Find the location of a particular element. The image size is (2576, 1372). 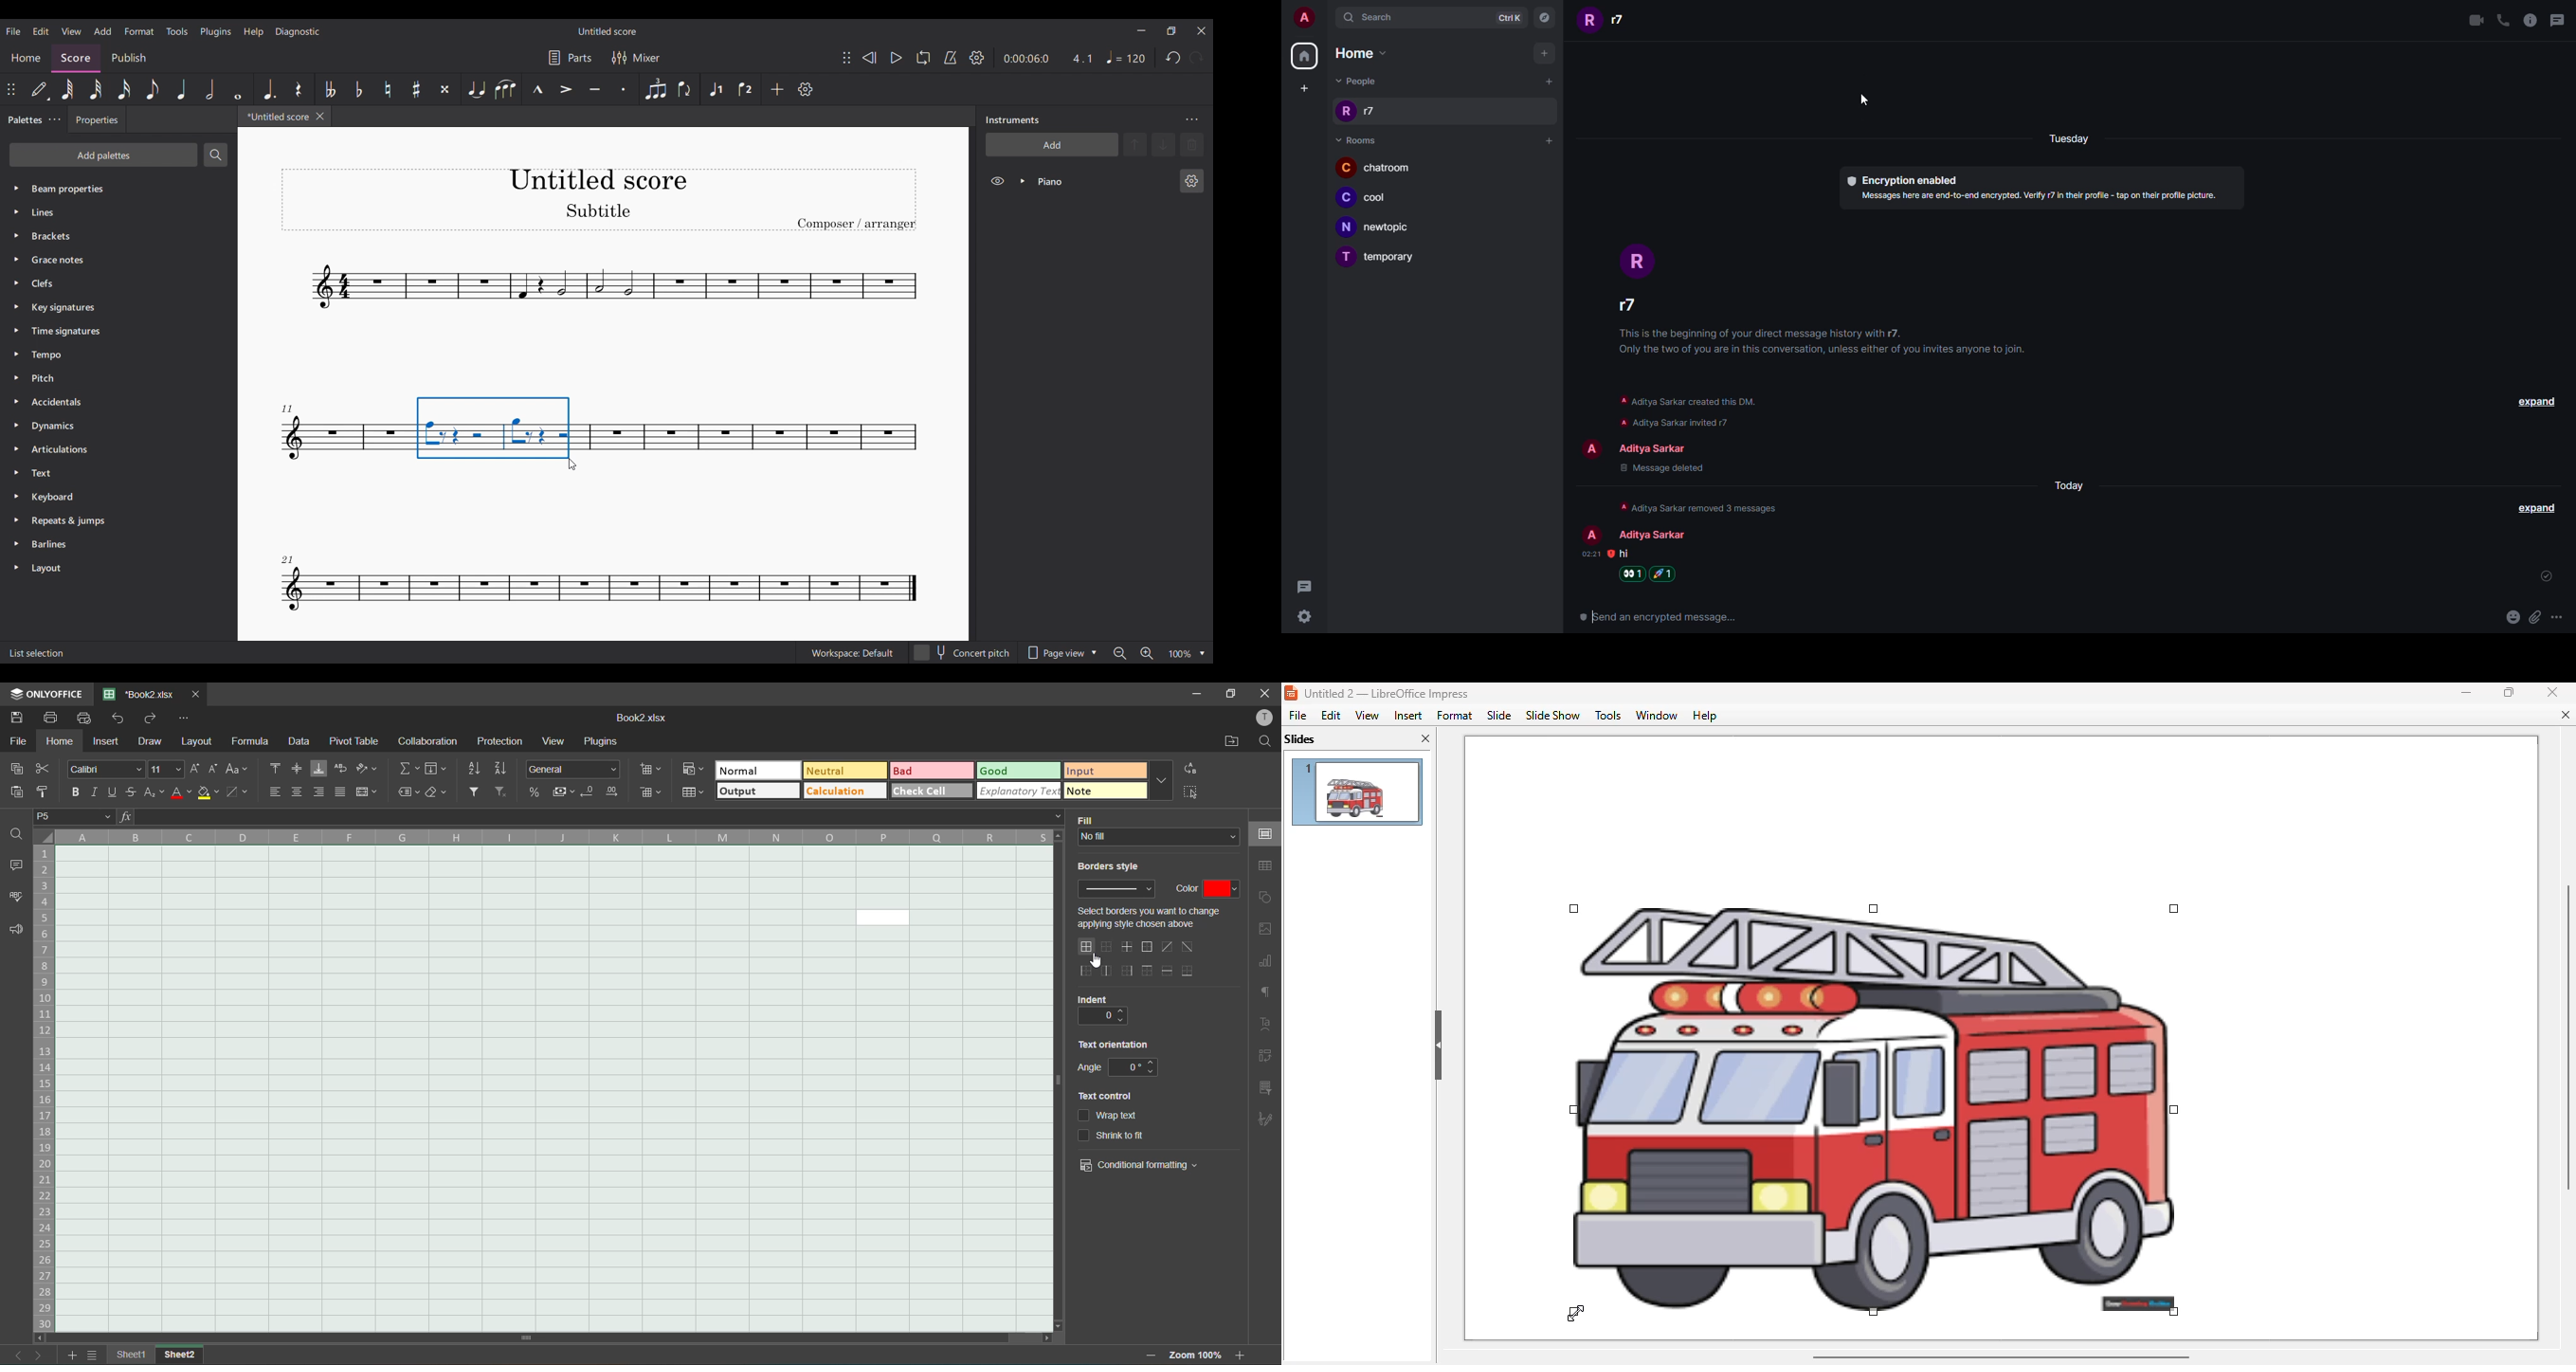

conditional formatting is located at coordinates (1140, 1165).